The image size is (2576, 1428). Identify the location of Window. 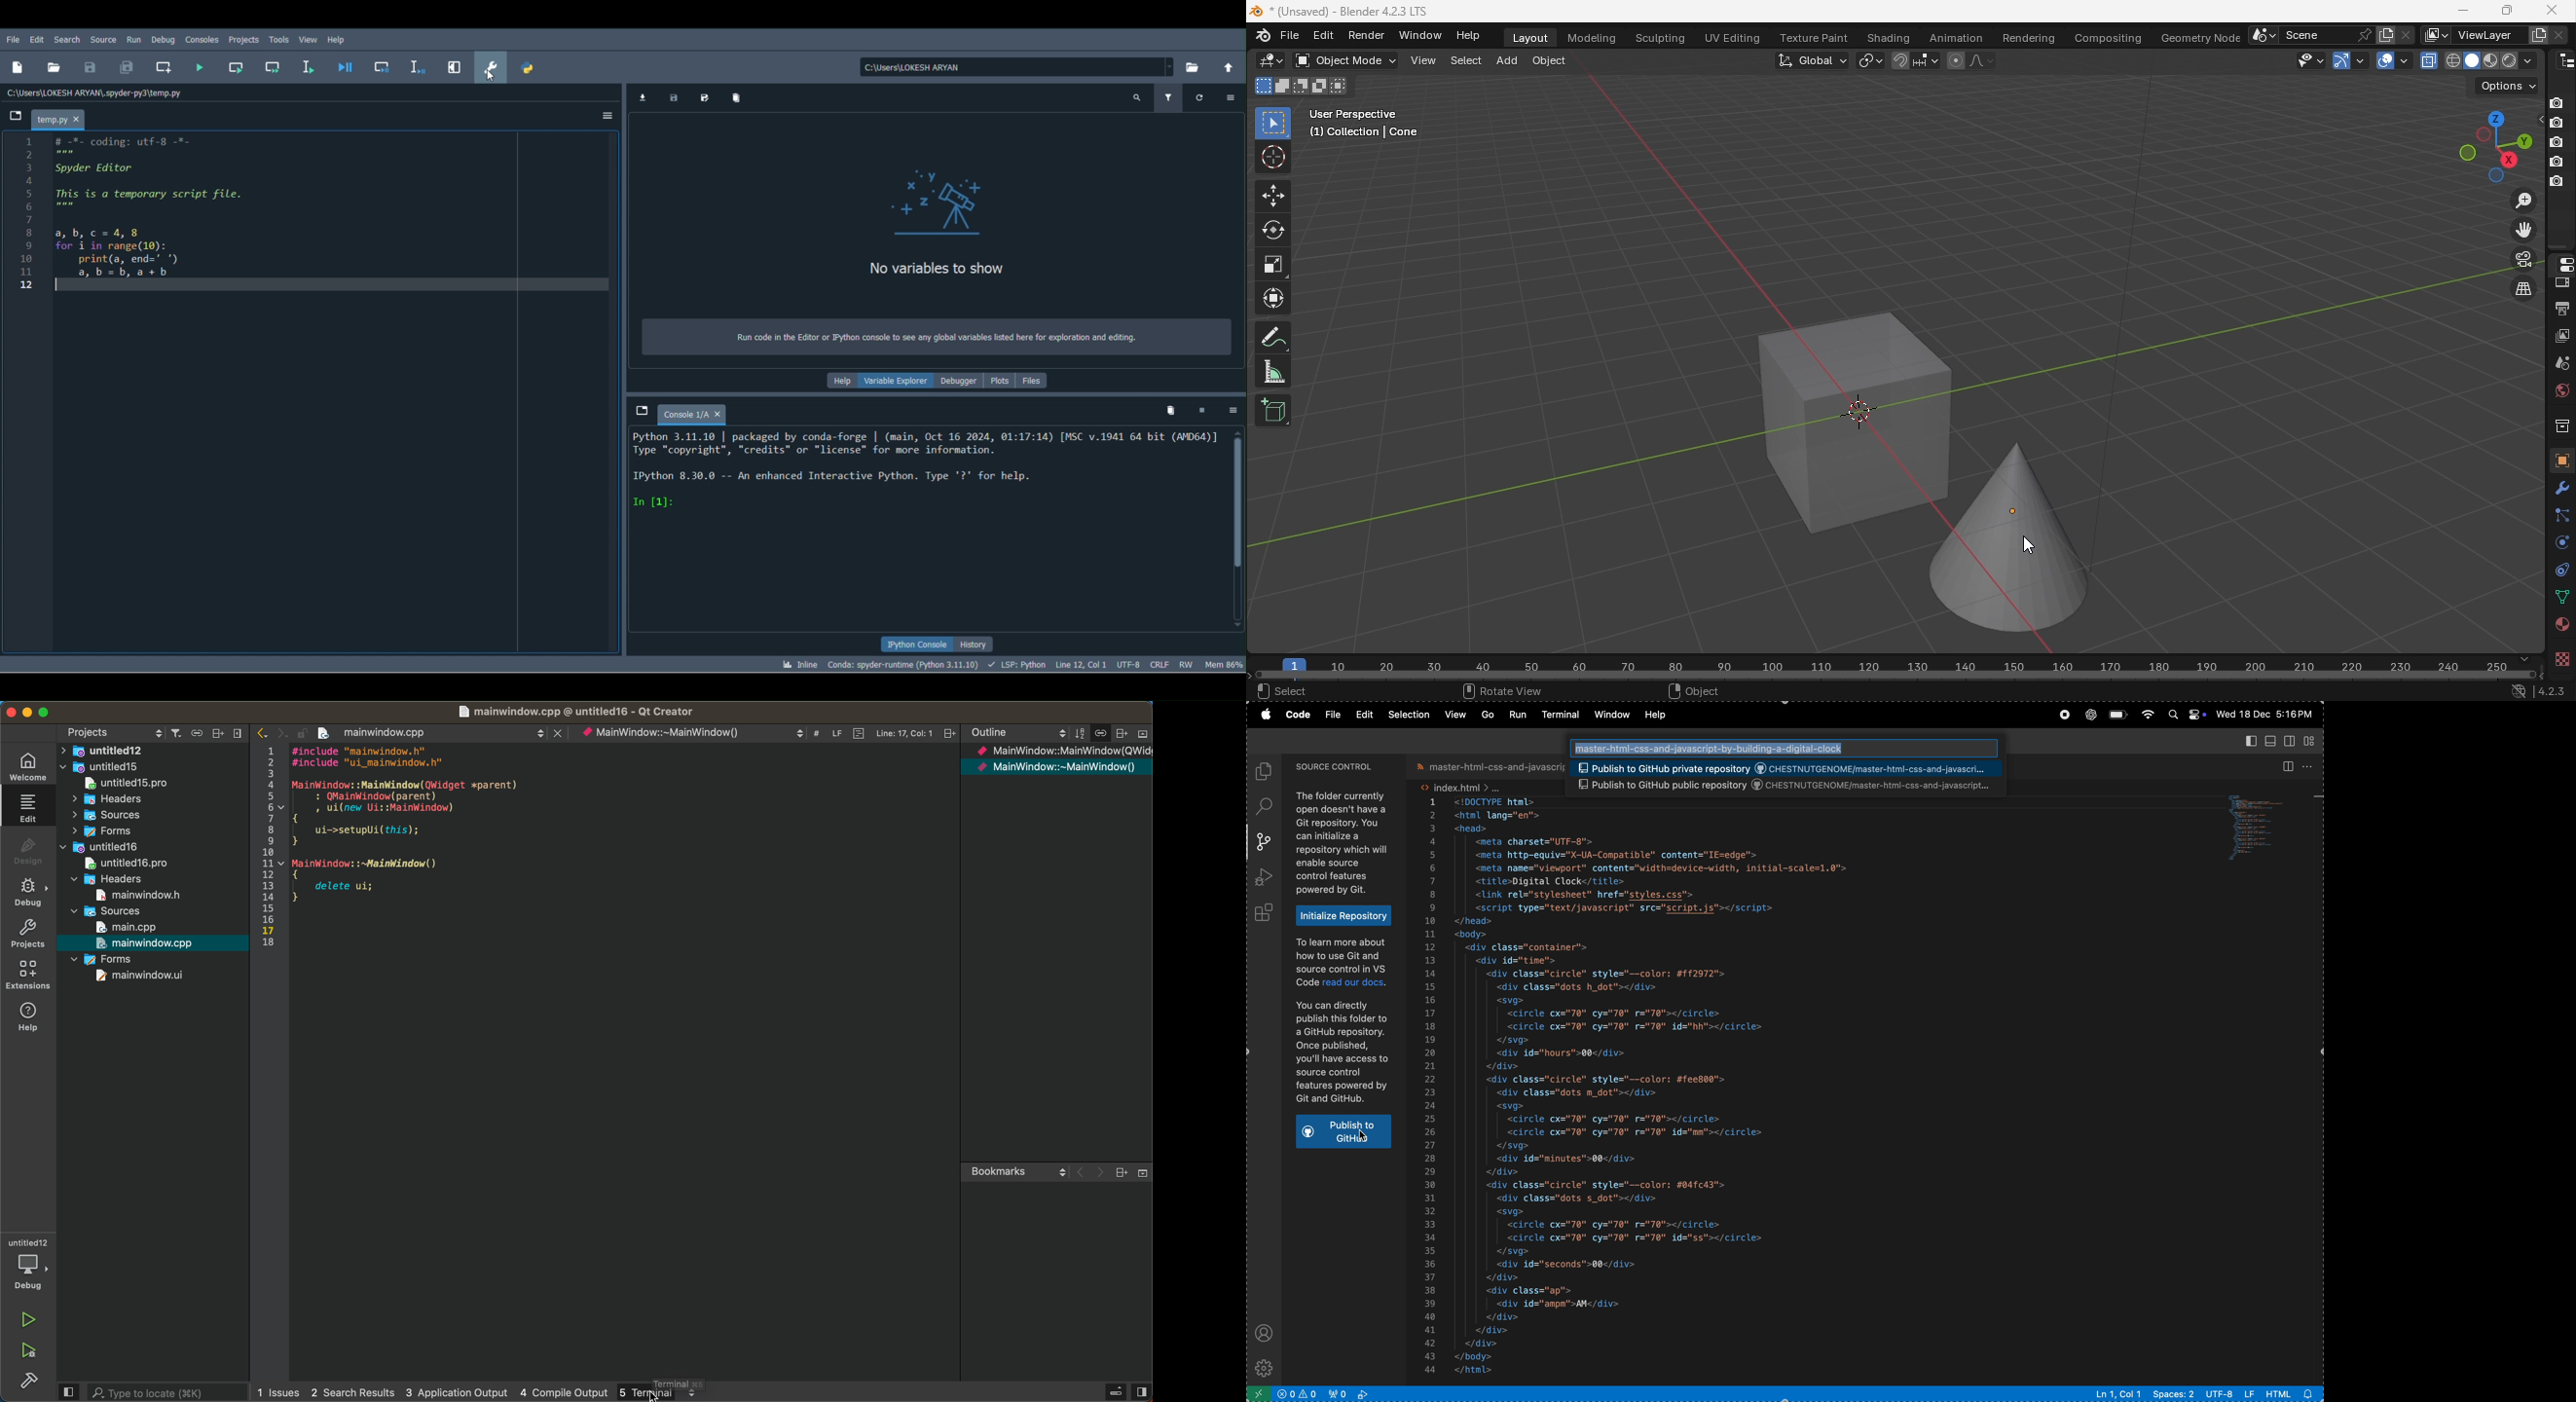
(1419, 35).